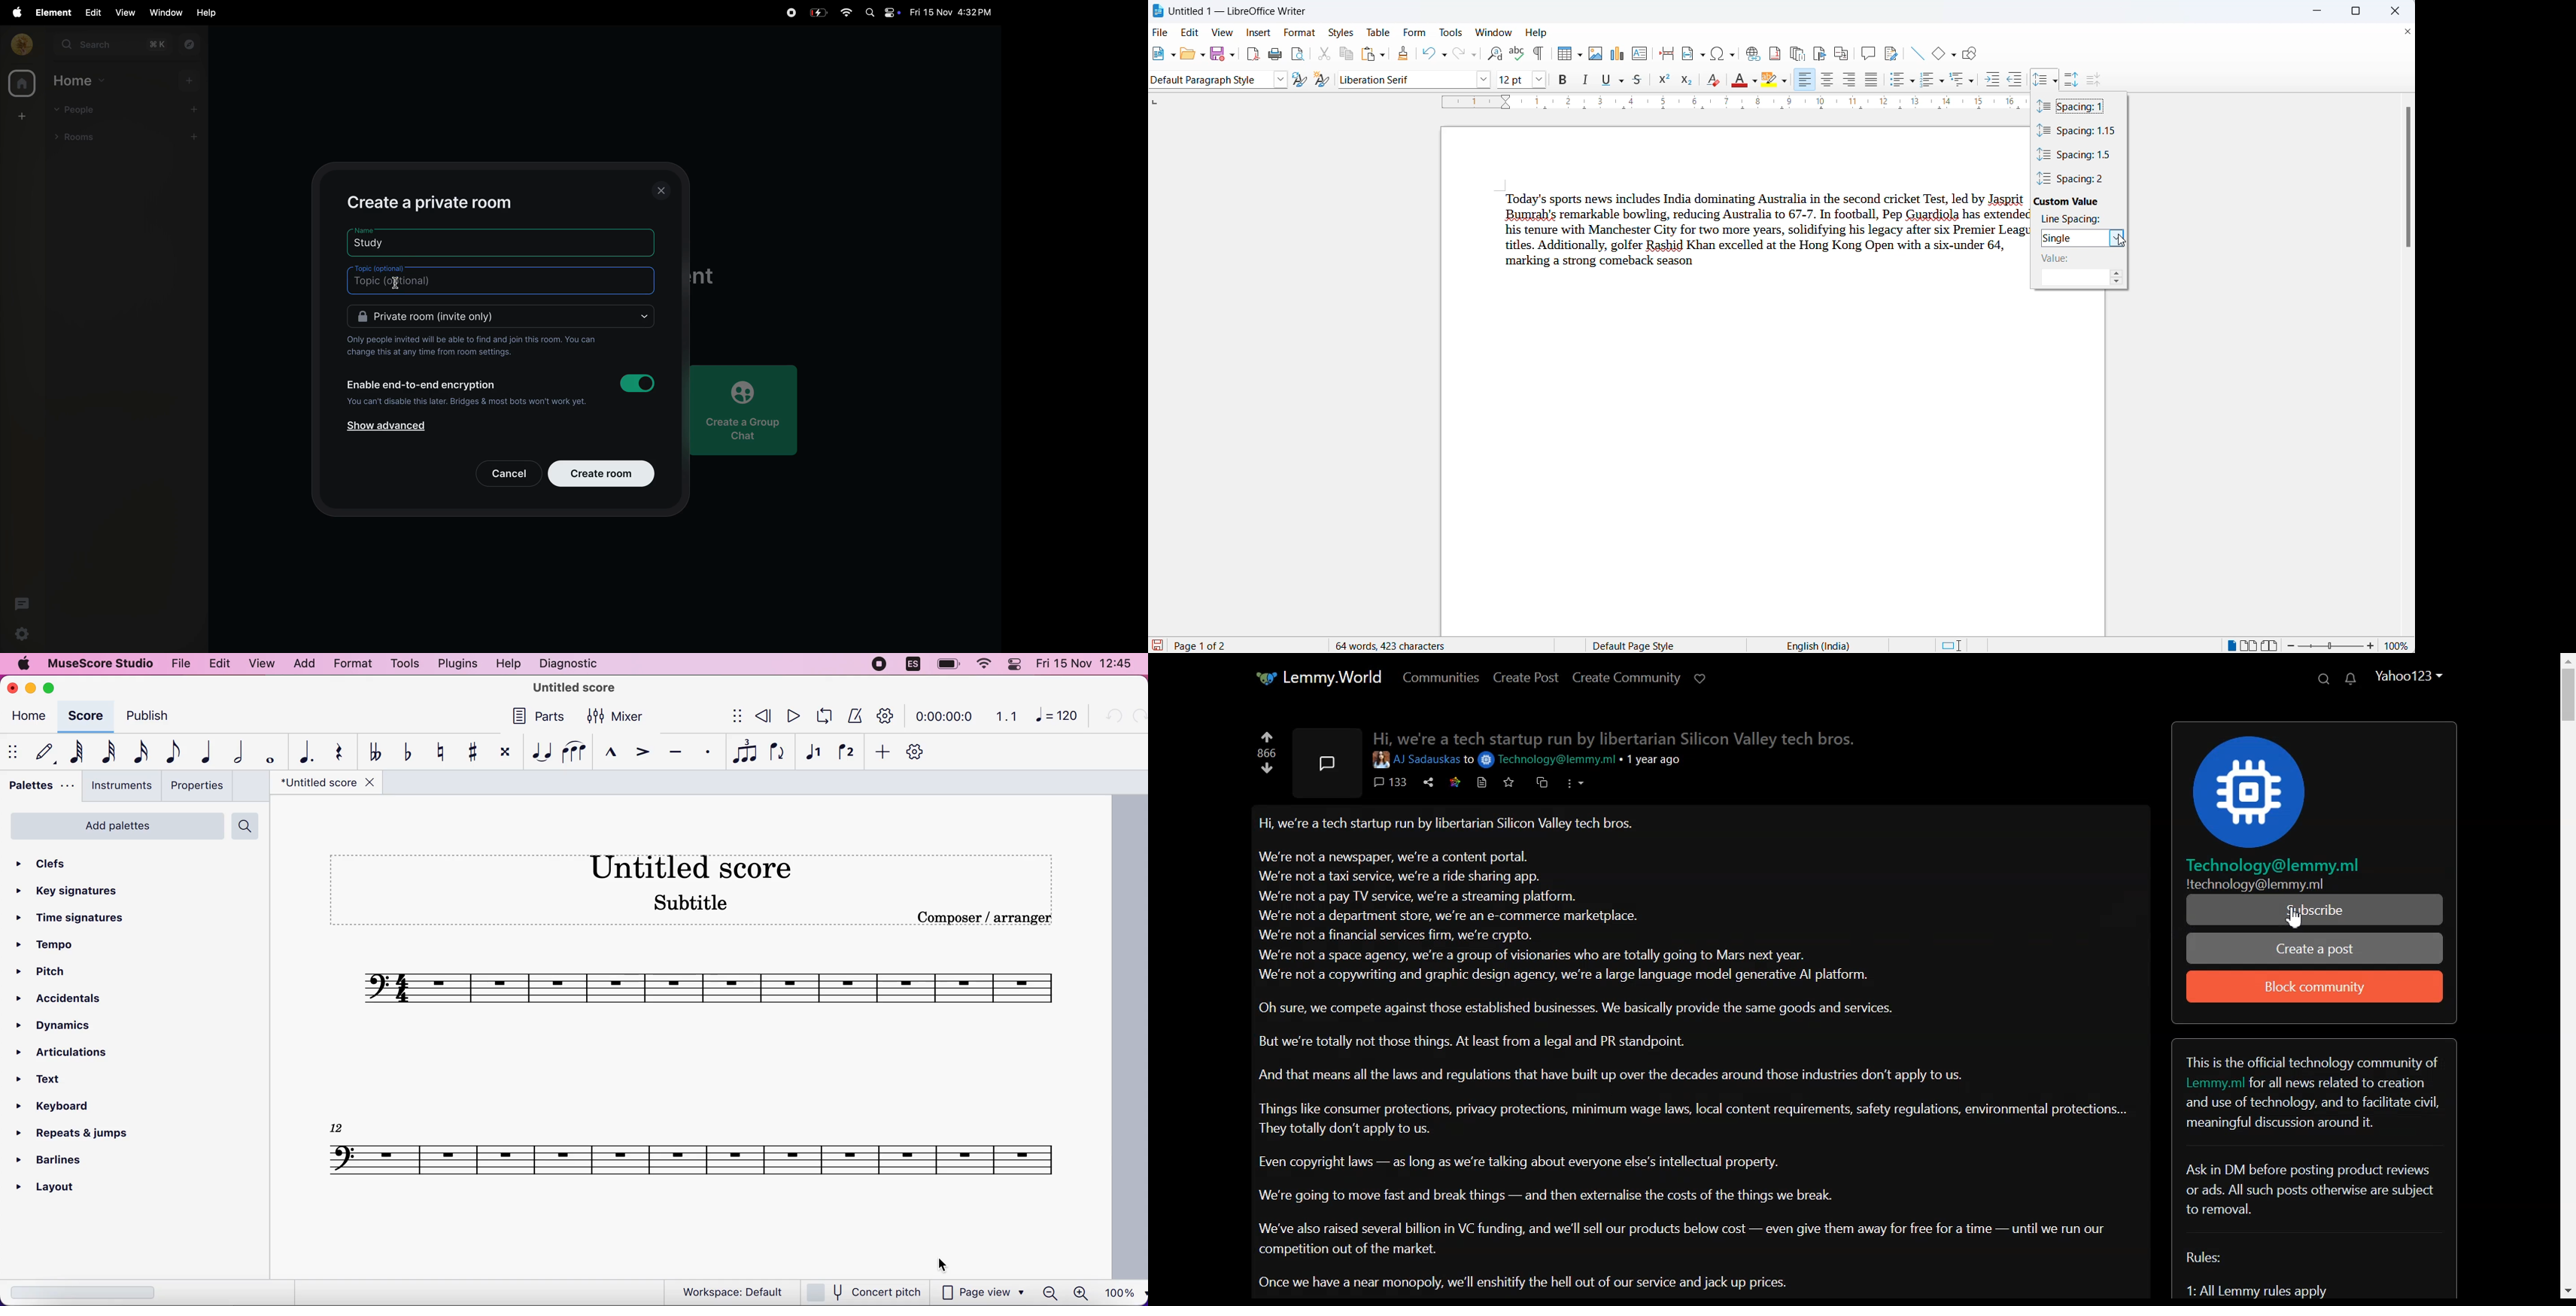 The height and width of the screenshot is (1316, 2576). I want to click on italic, so click(1586, 81).